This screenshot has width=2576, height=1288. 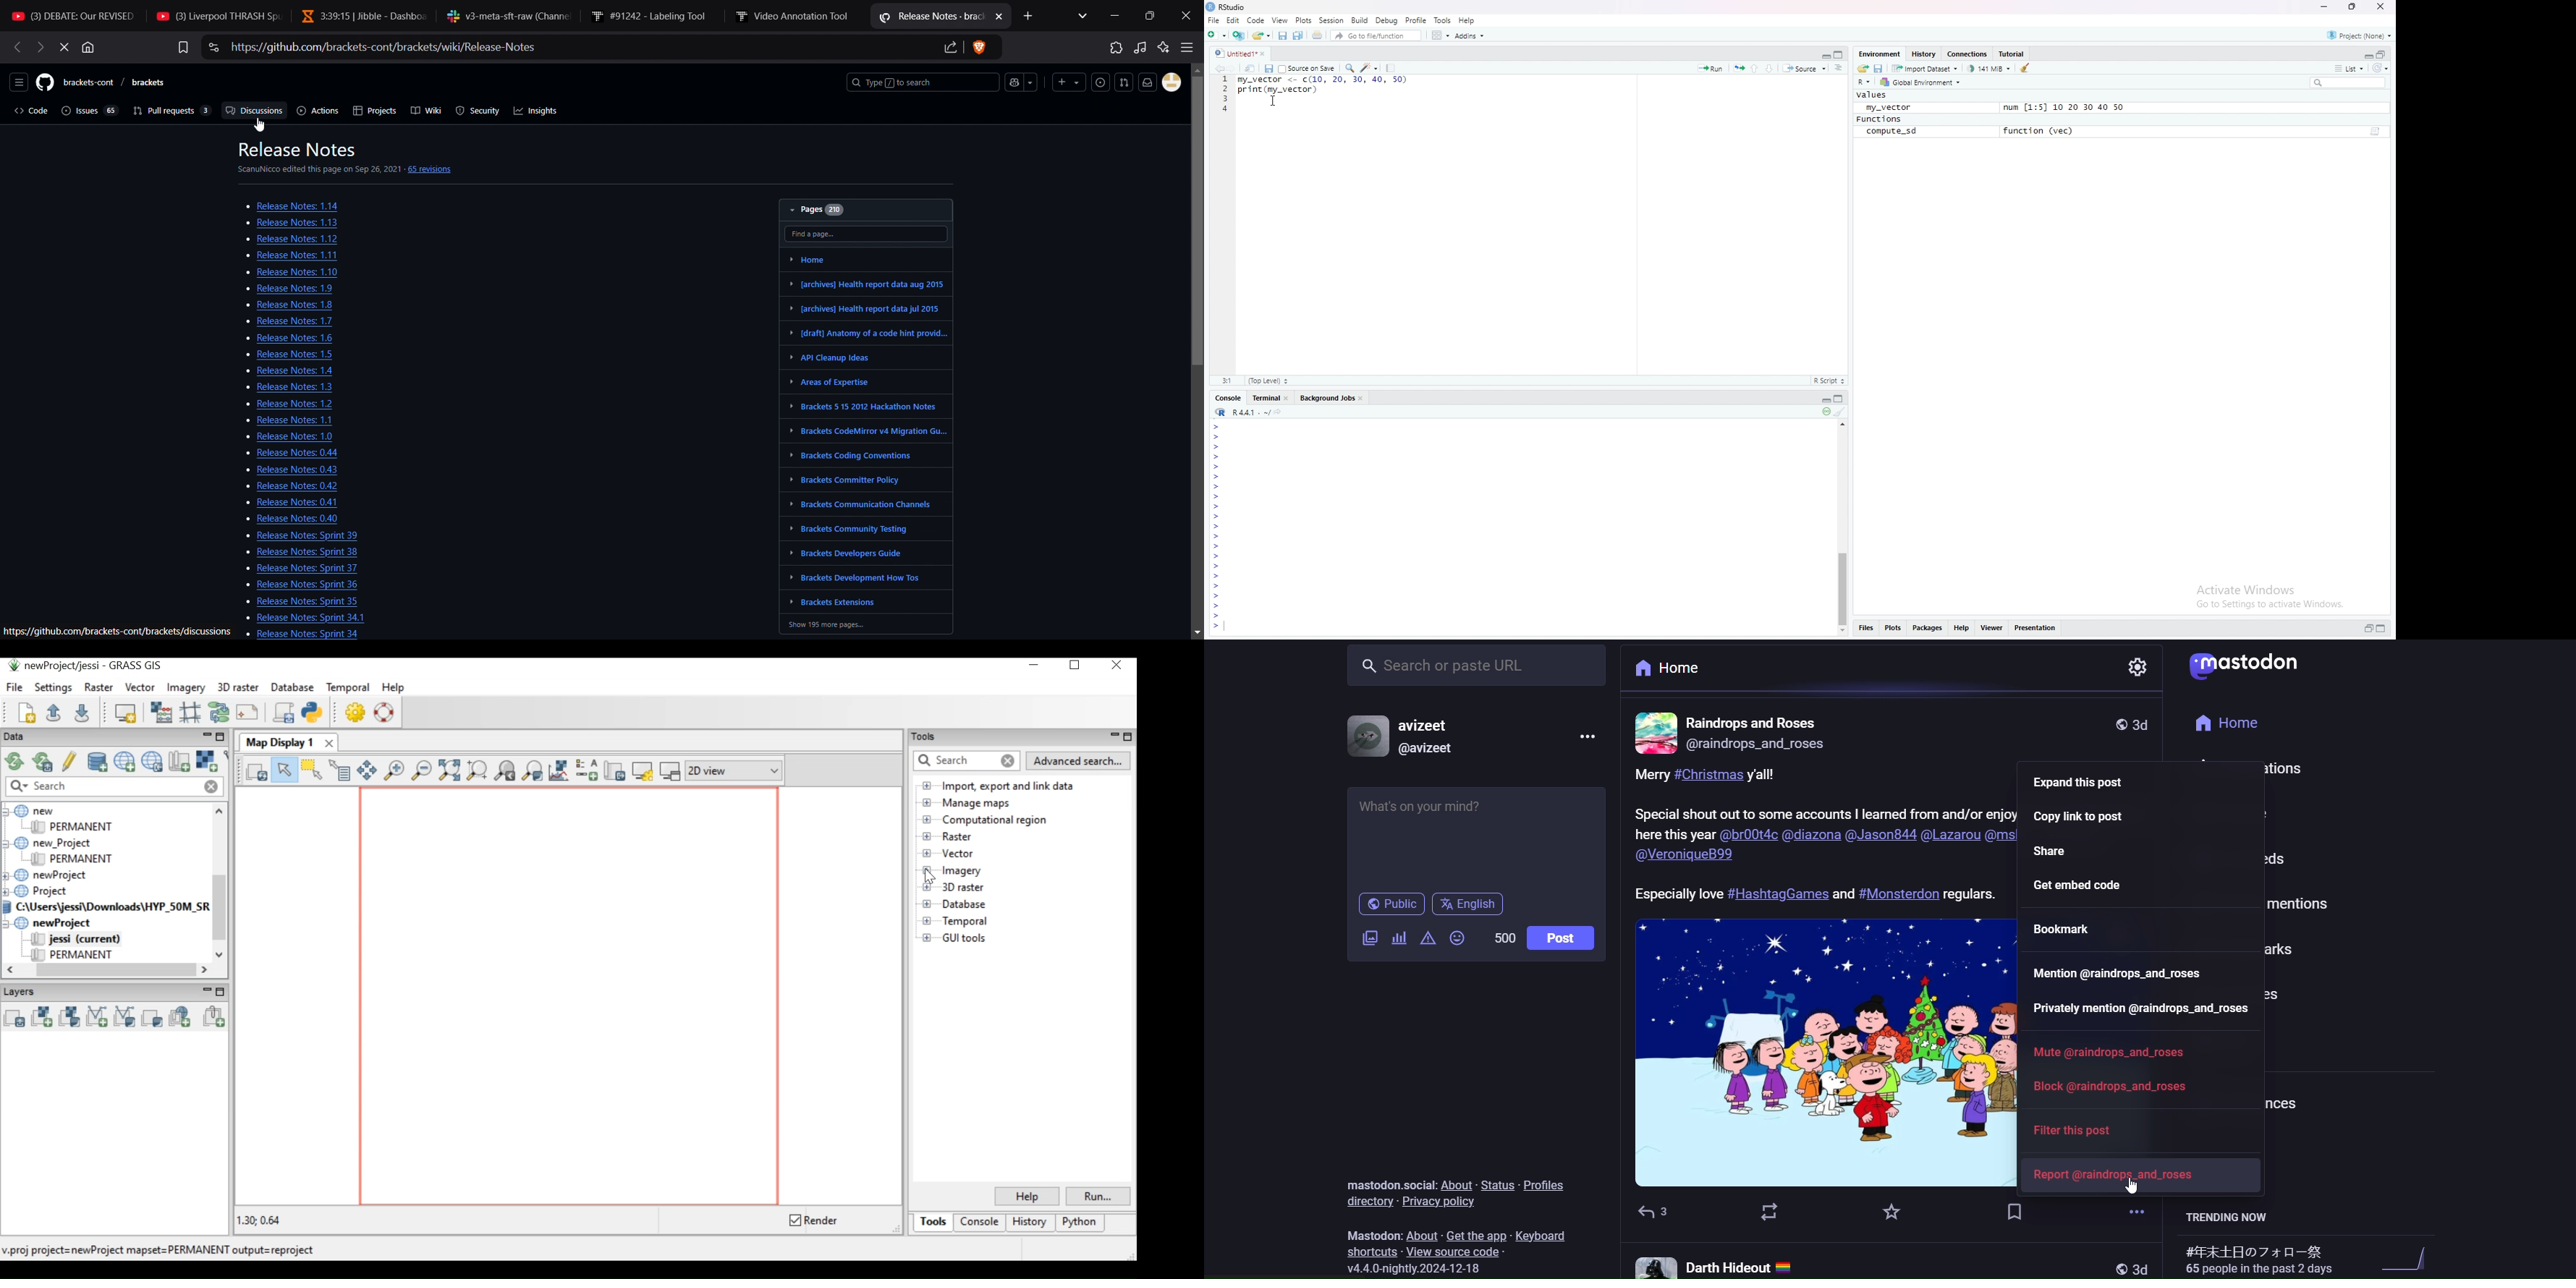 What do you see at coordinates (2015, 1214) in the screenshot?
I see `bookmark` at bounding box center [2015, 1214].